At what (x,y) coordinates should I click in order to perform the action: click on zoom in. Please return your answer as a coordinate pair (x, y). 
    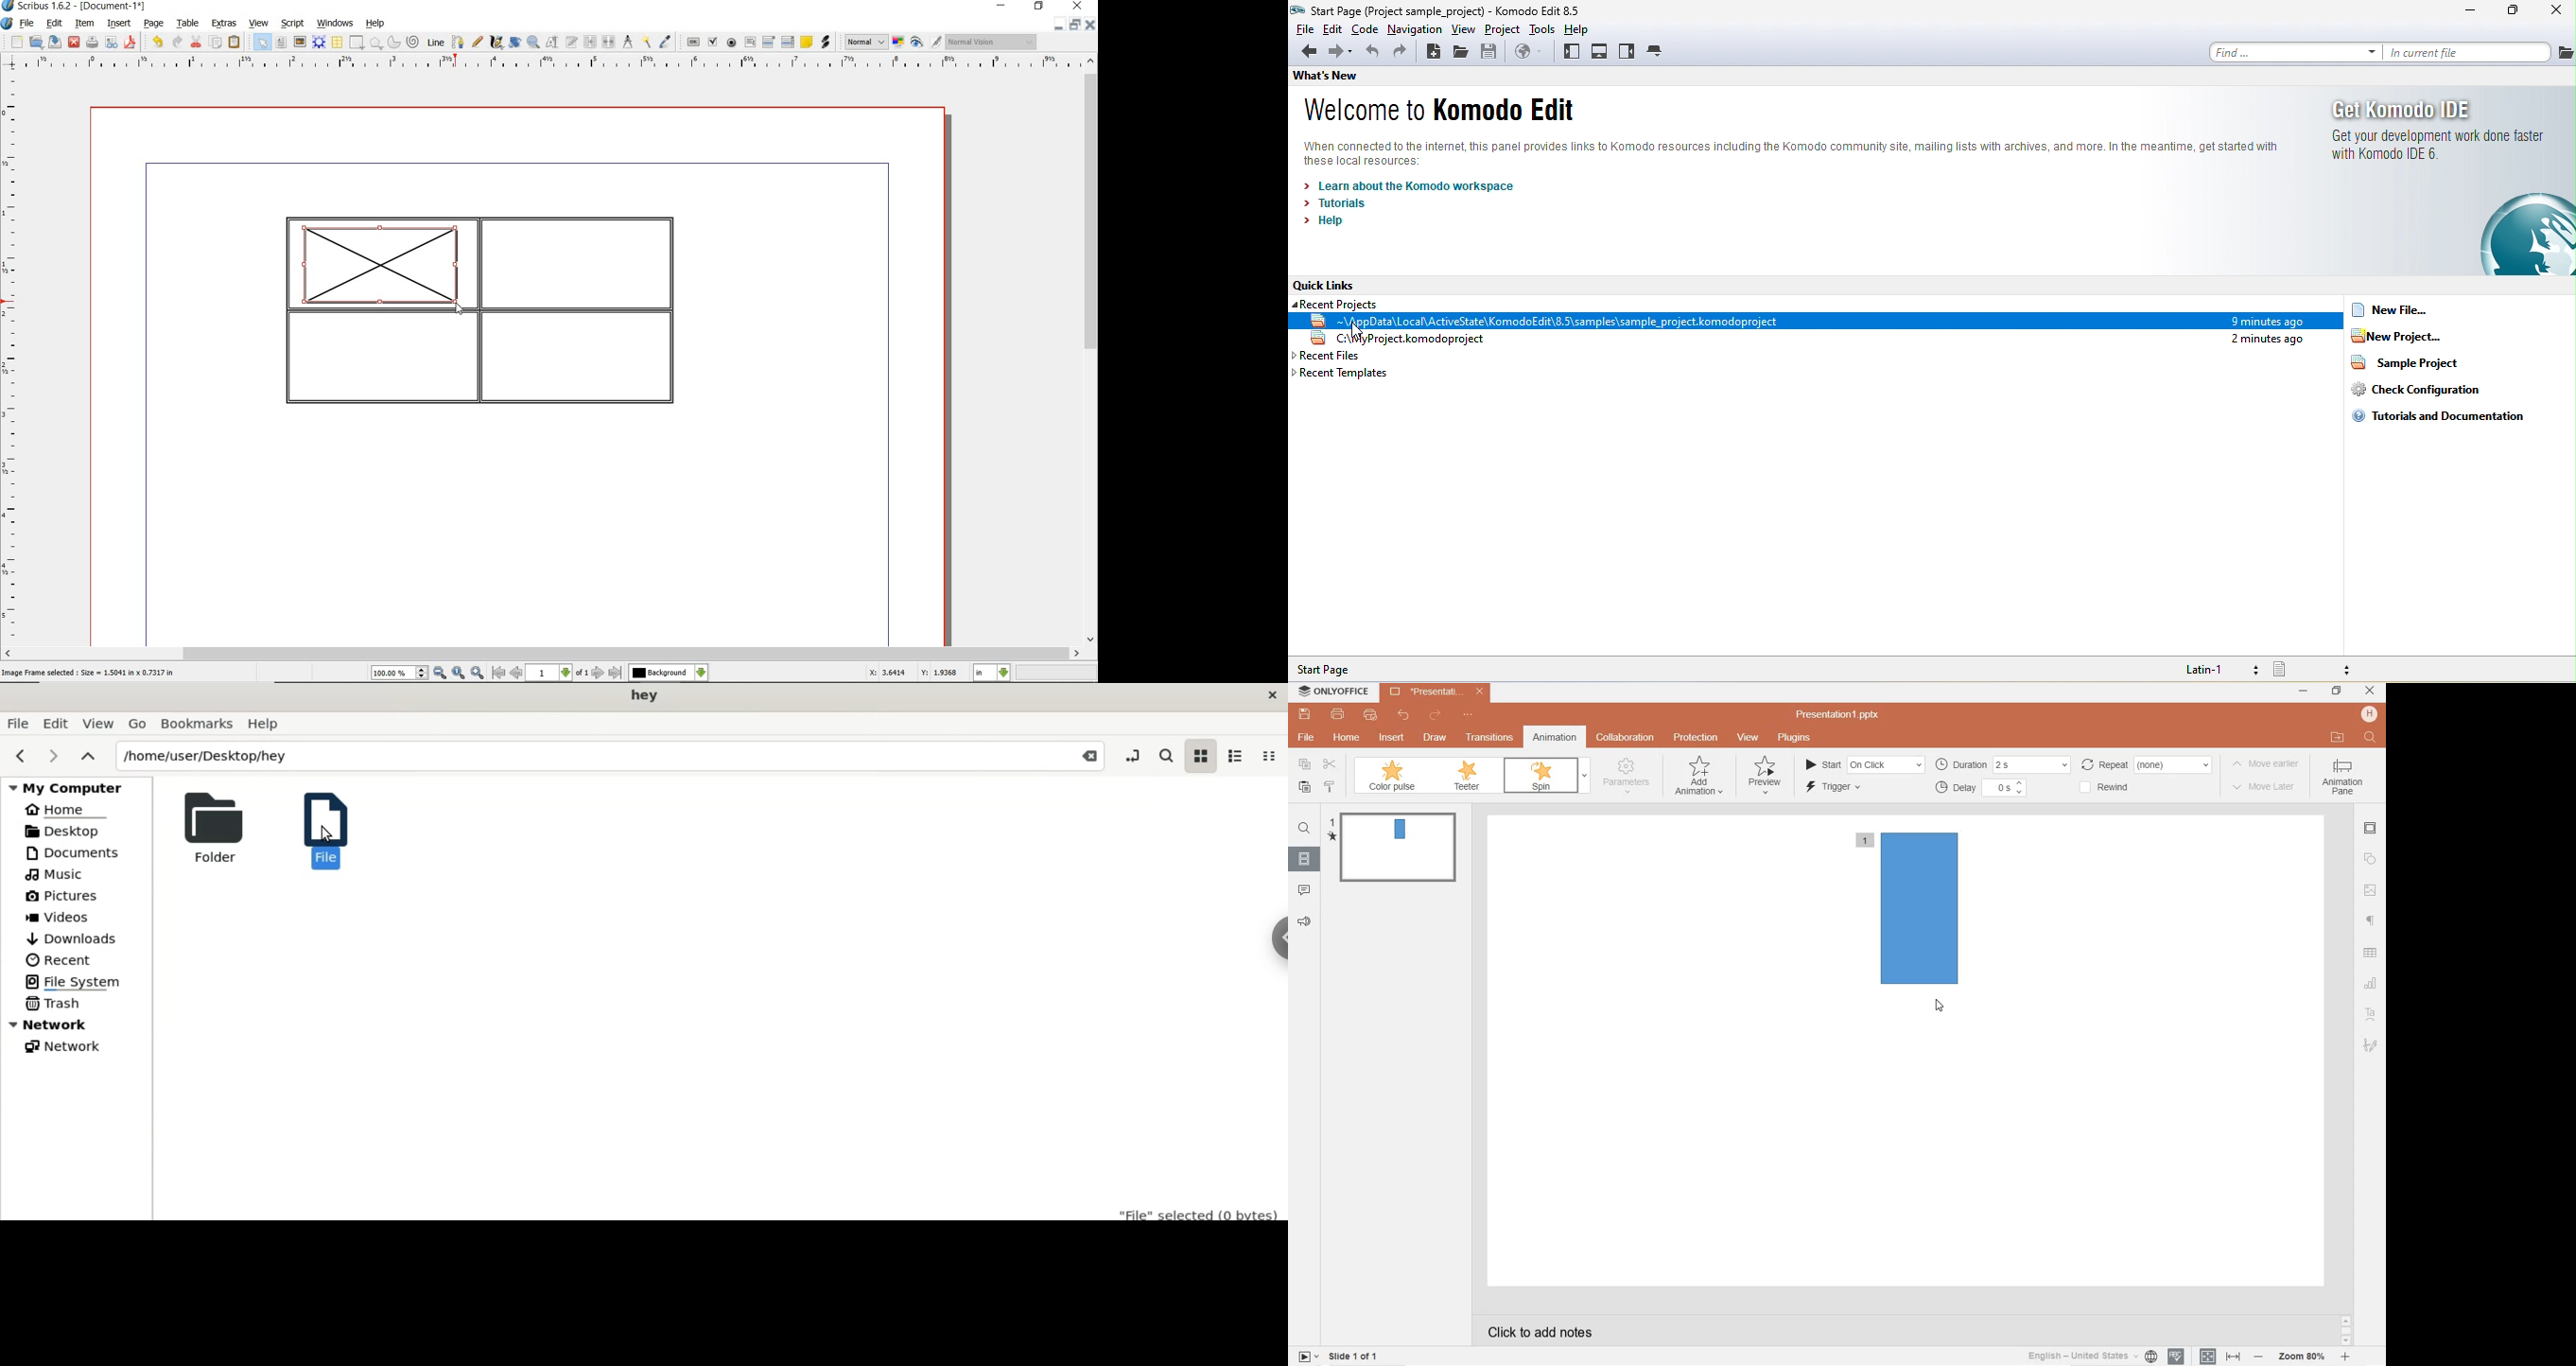
    Looking at the image, I should click on (478, 673).